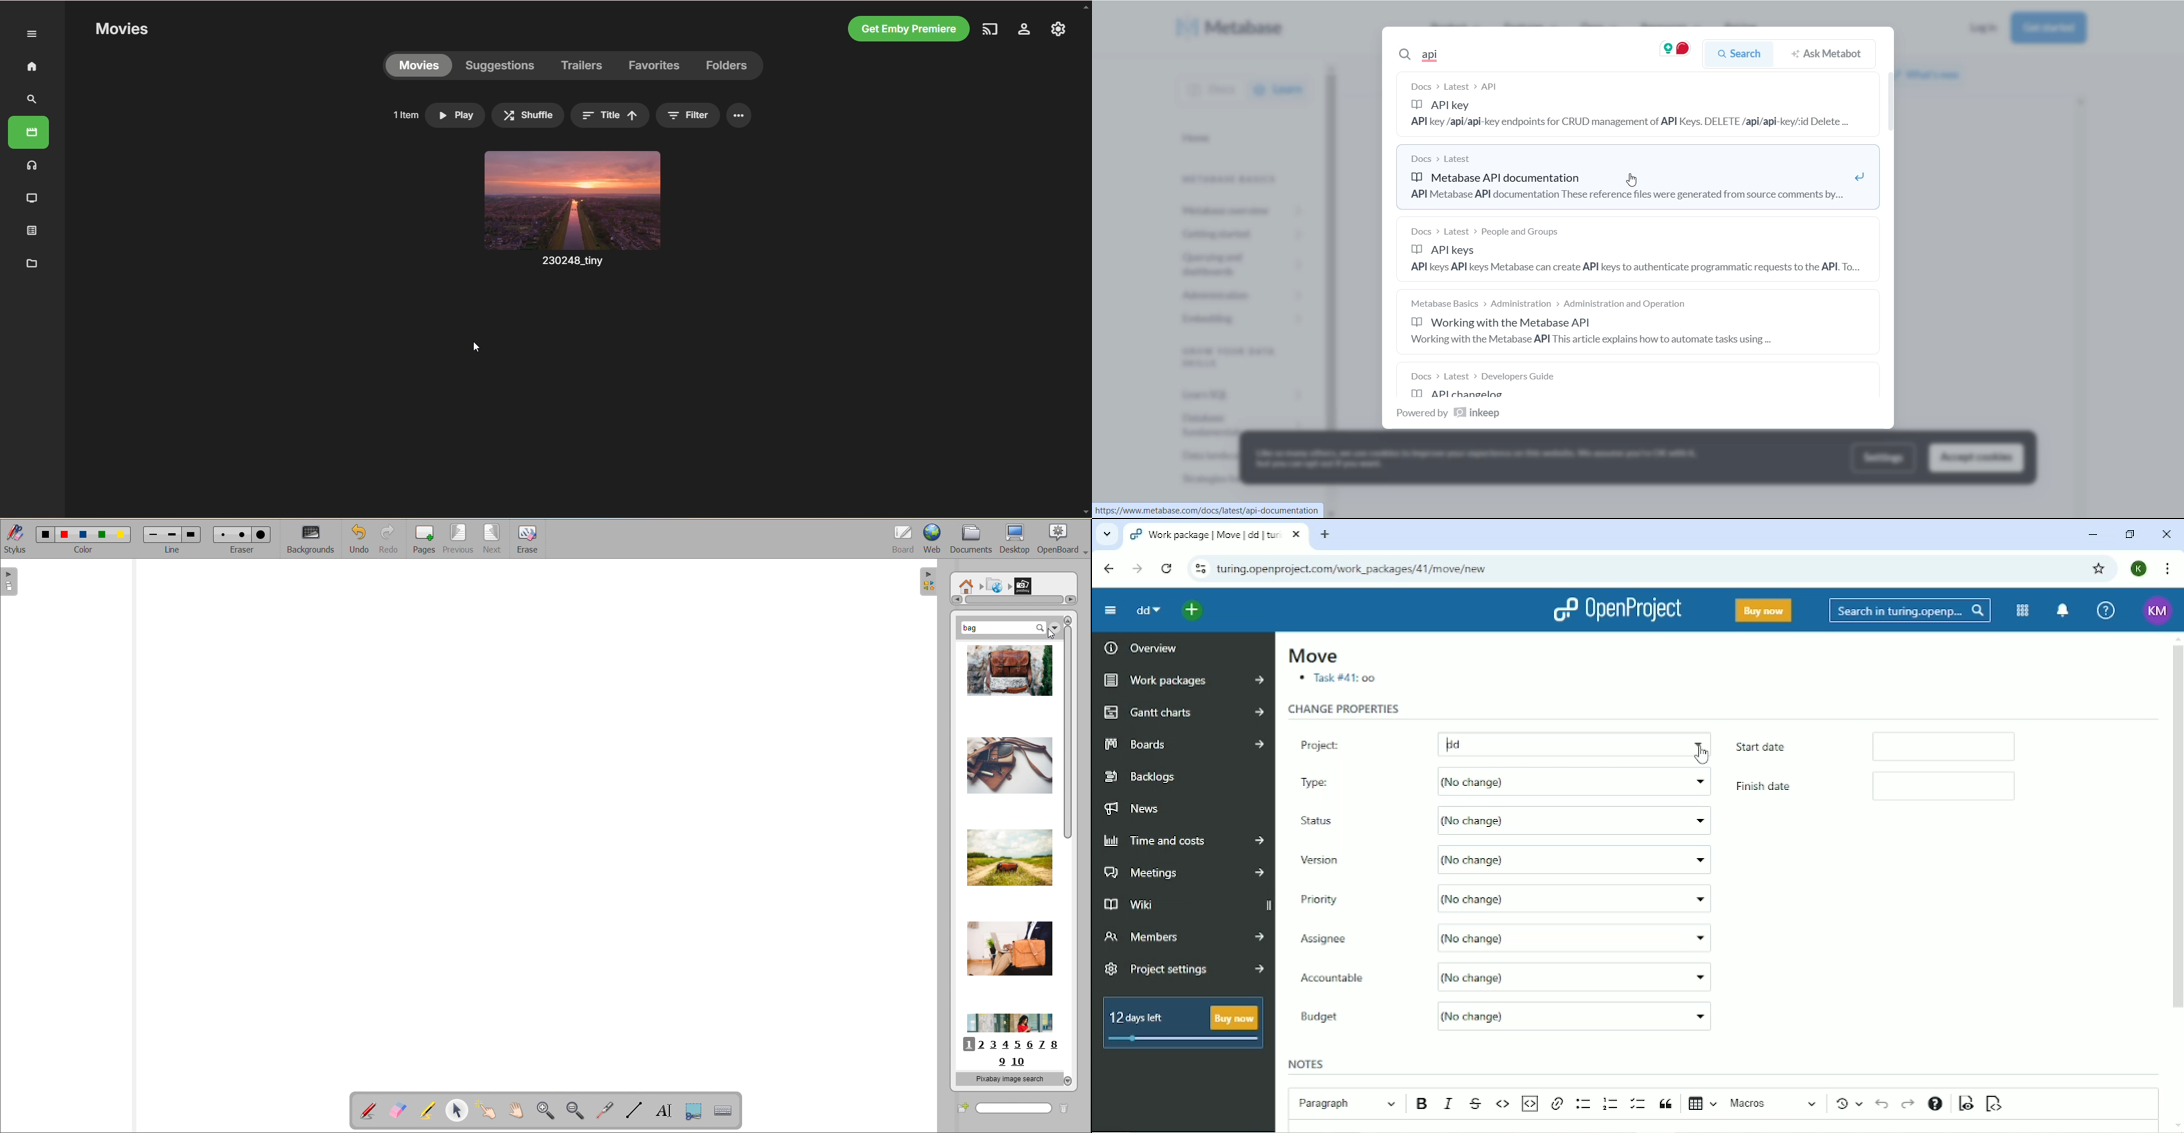 The image size is (2184, 1148). What do you see at coordinates (32, 135) in the screenshot?
I see `movies` at bounding box center [32, 135].